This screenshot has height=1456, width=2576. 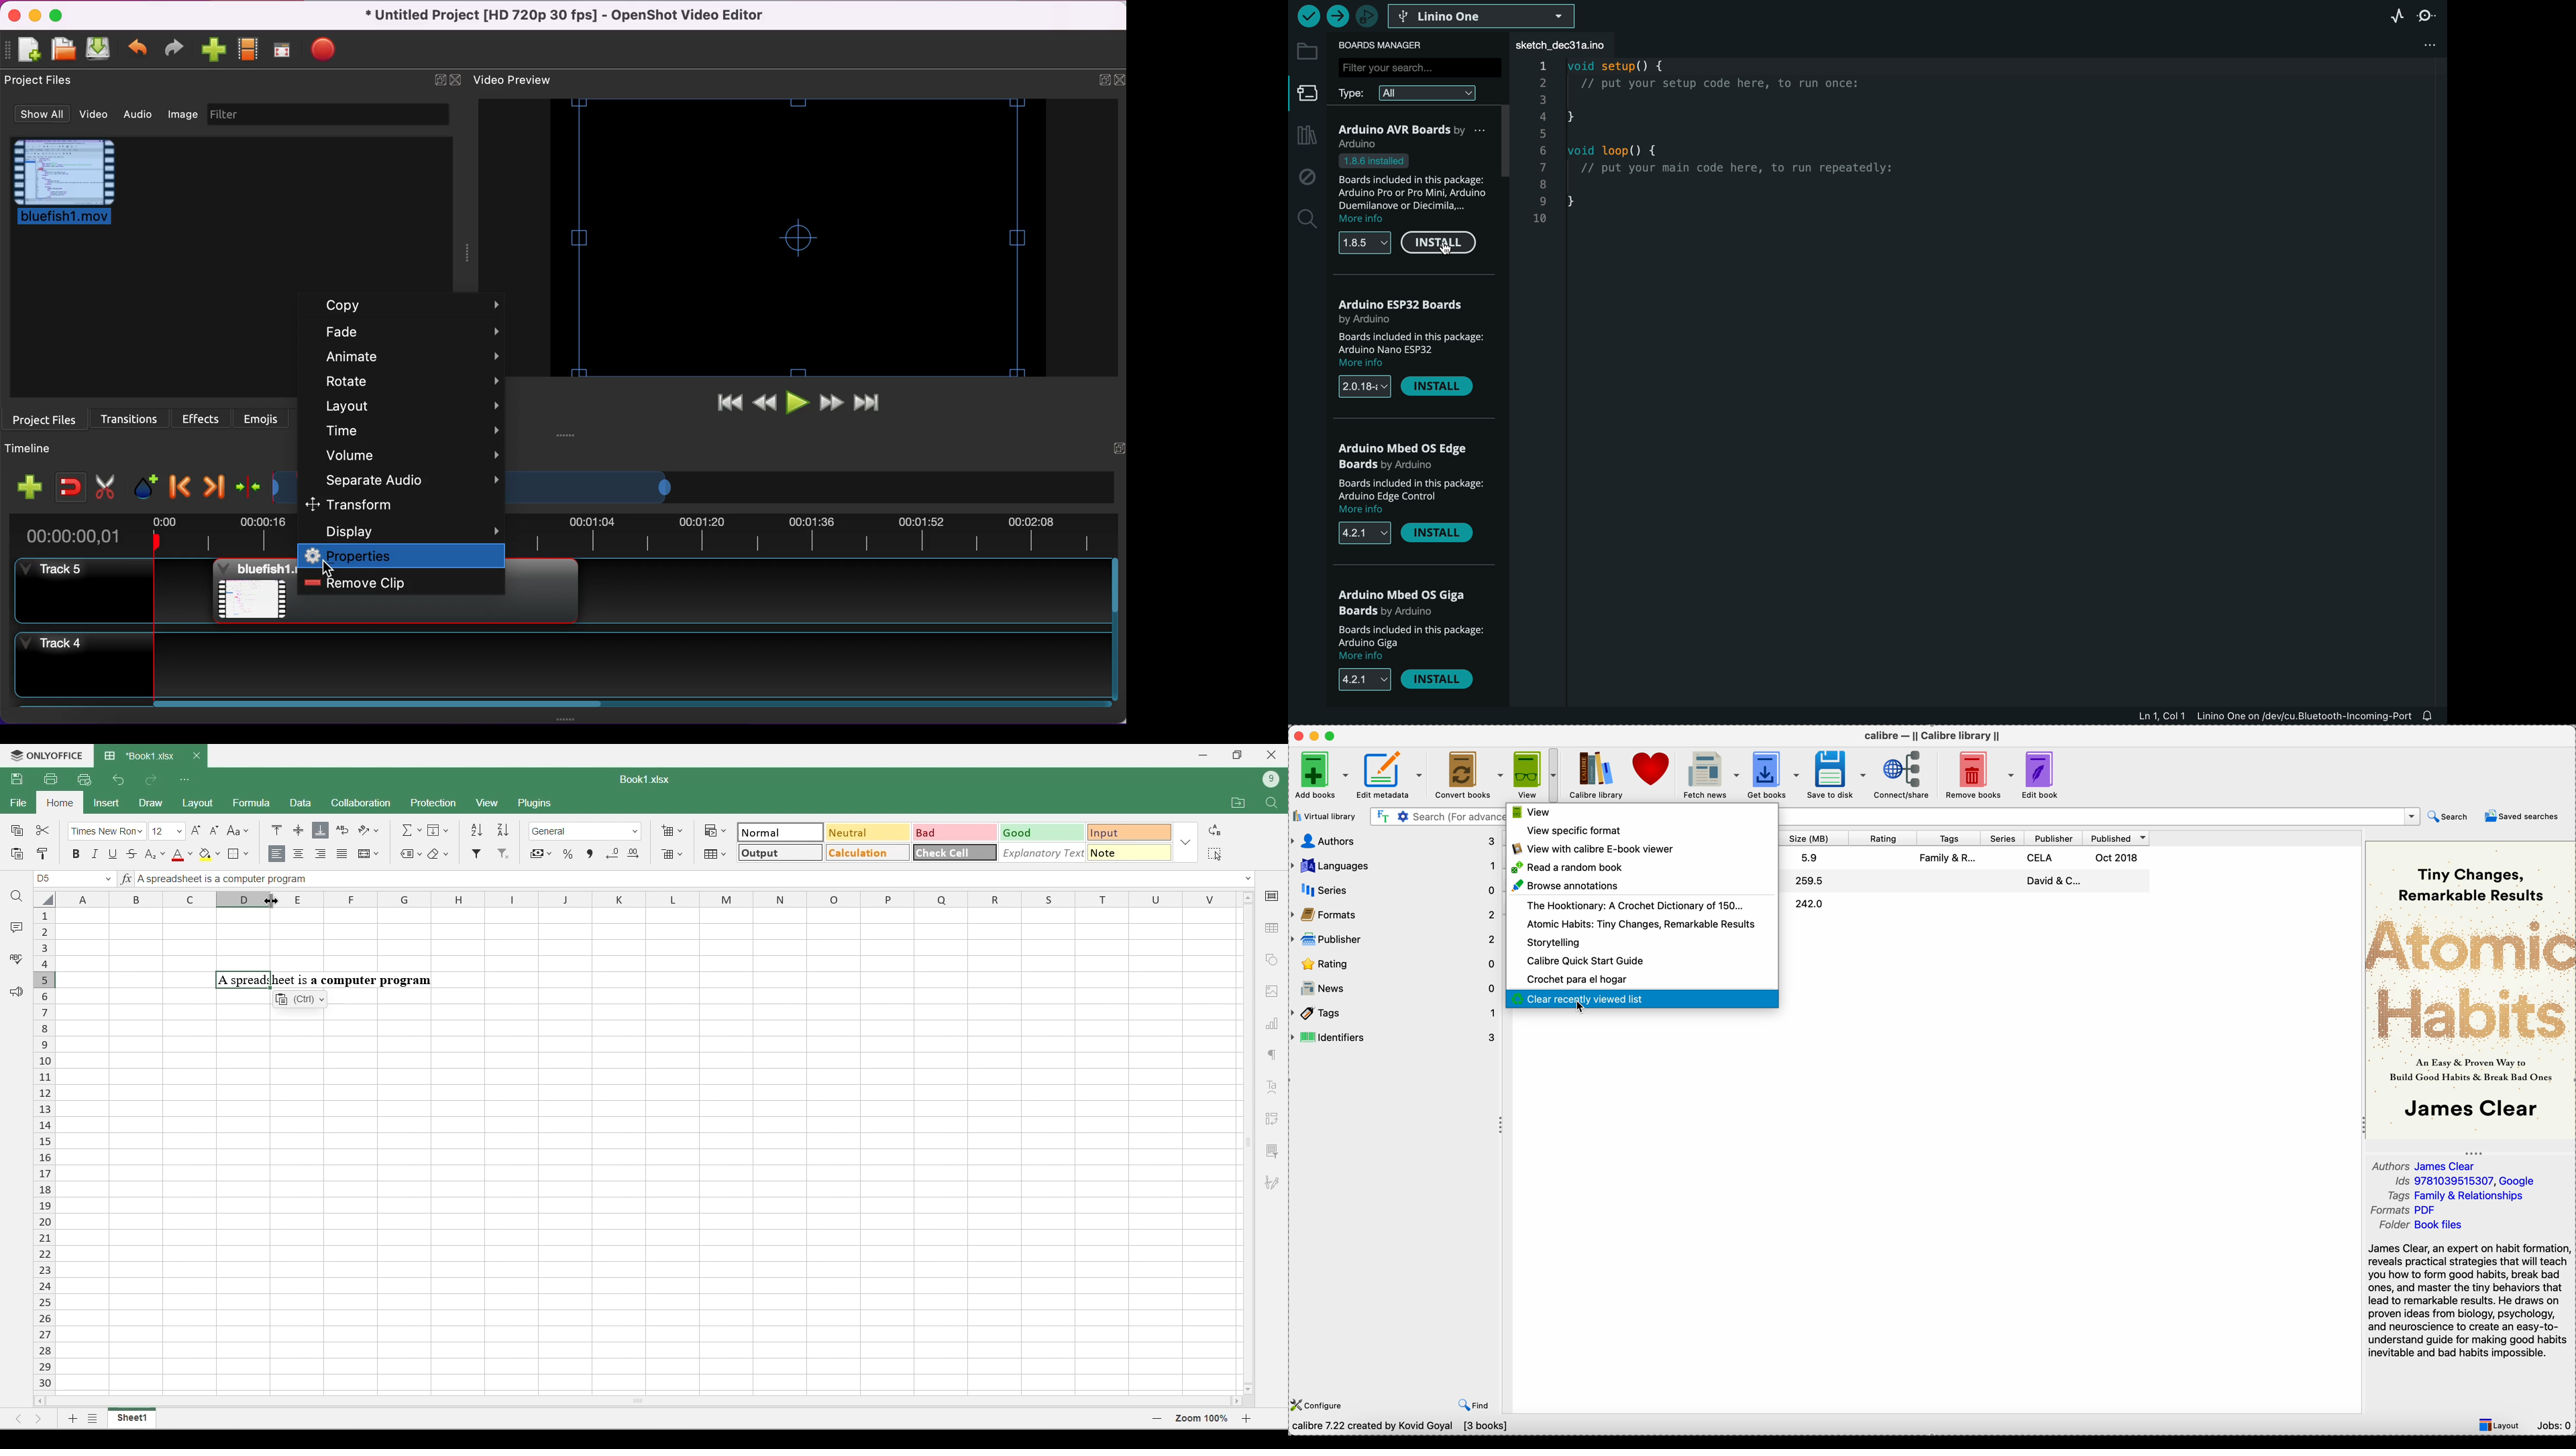 I want to click on ONLYOFFICE's software logo, so click(x=47, y=756).